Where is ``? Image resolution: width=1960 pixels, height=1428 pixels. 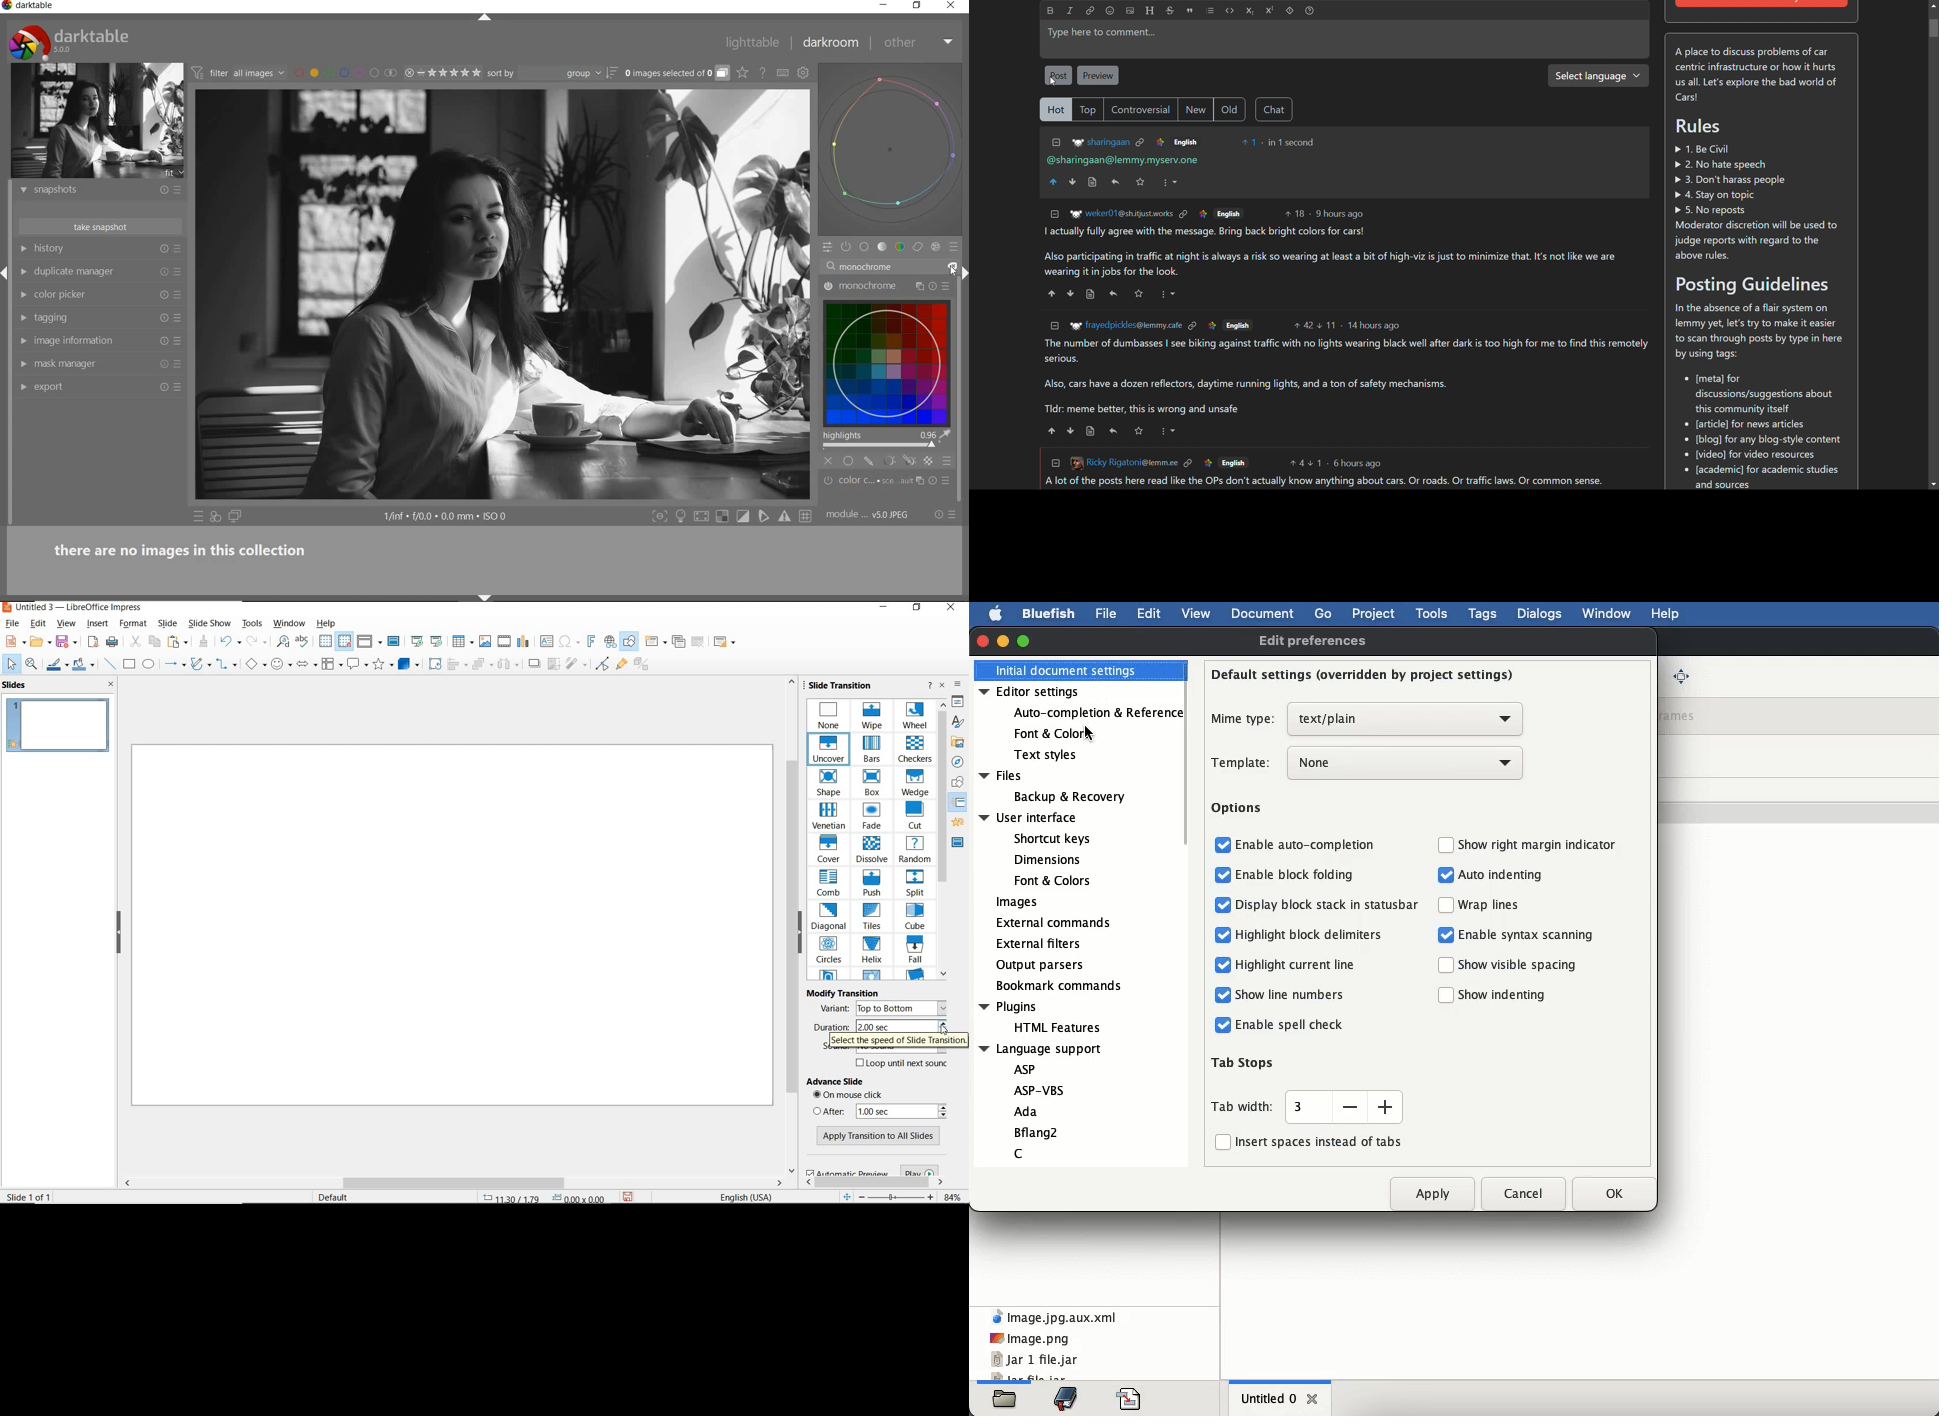
 is located at coordinates (396, 641).